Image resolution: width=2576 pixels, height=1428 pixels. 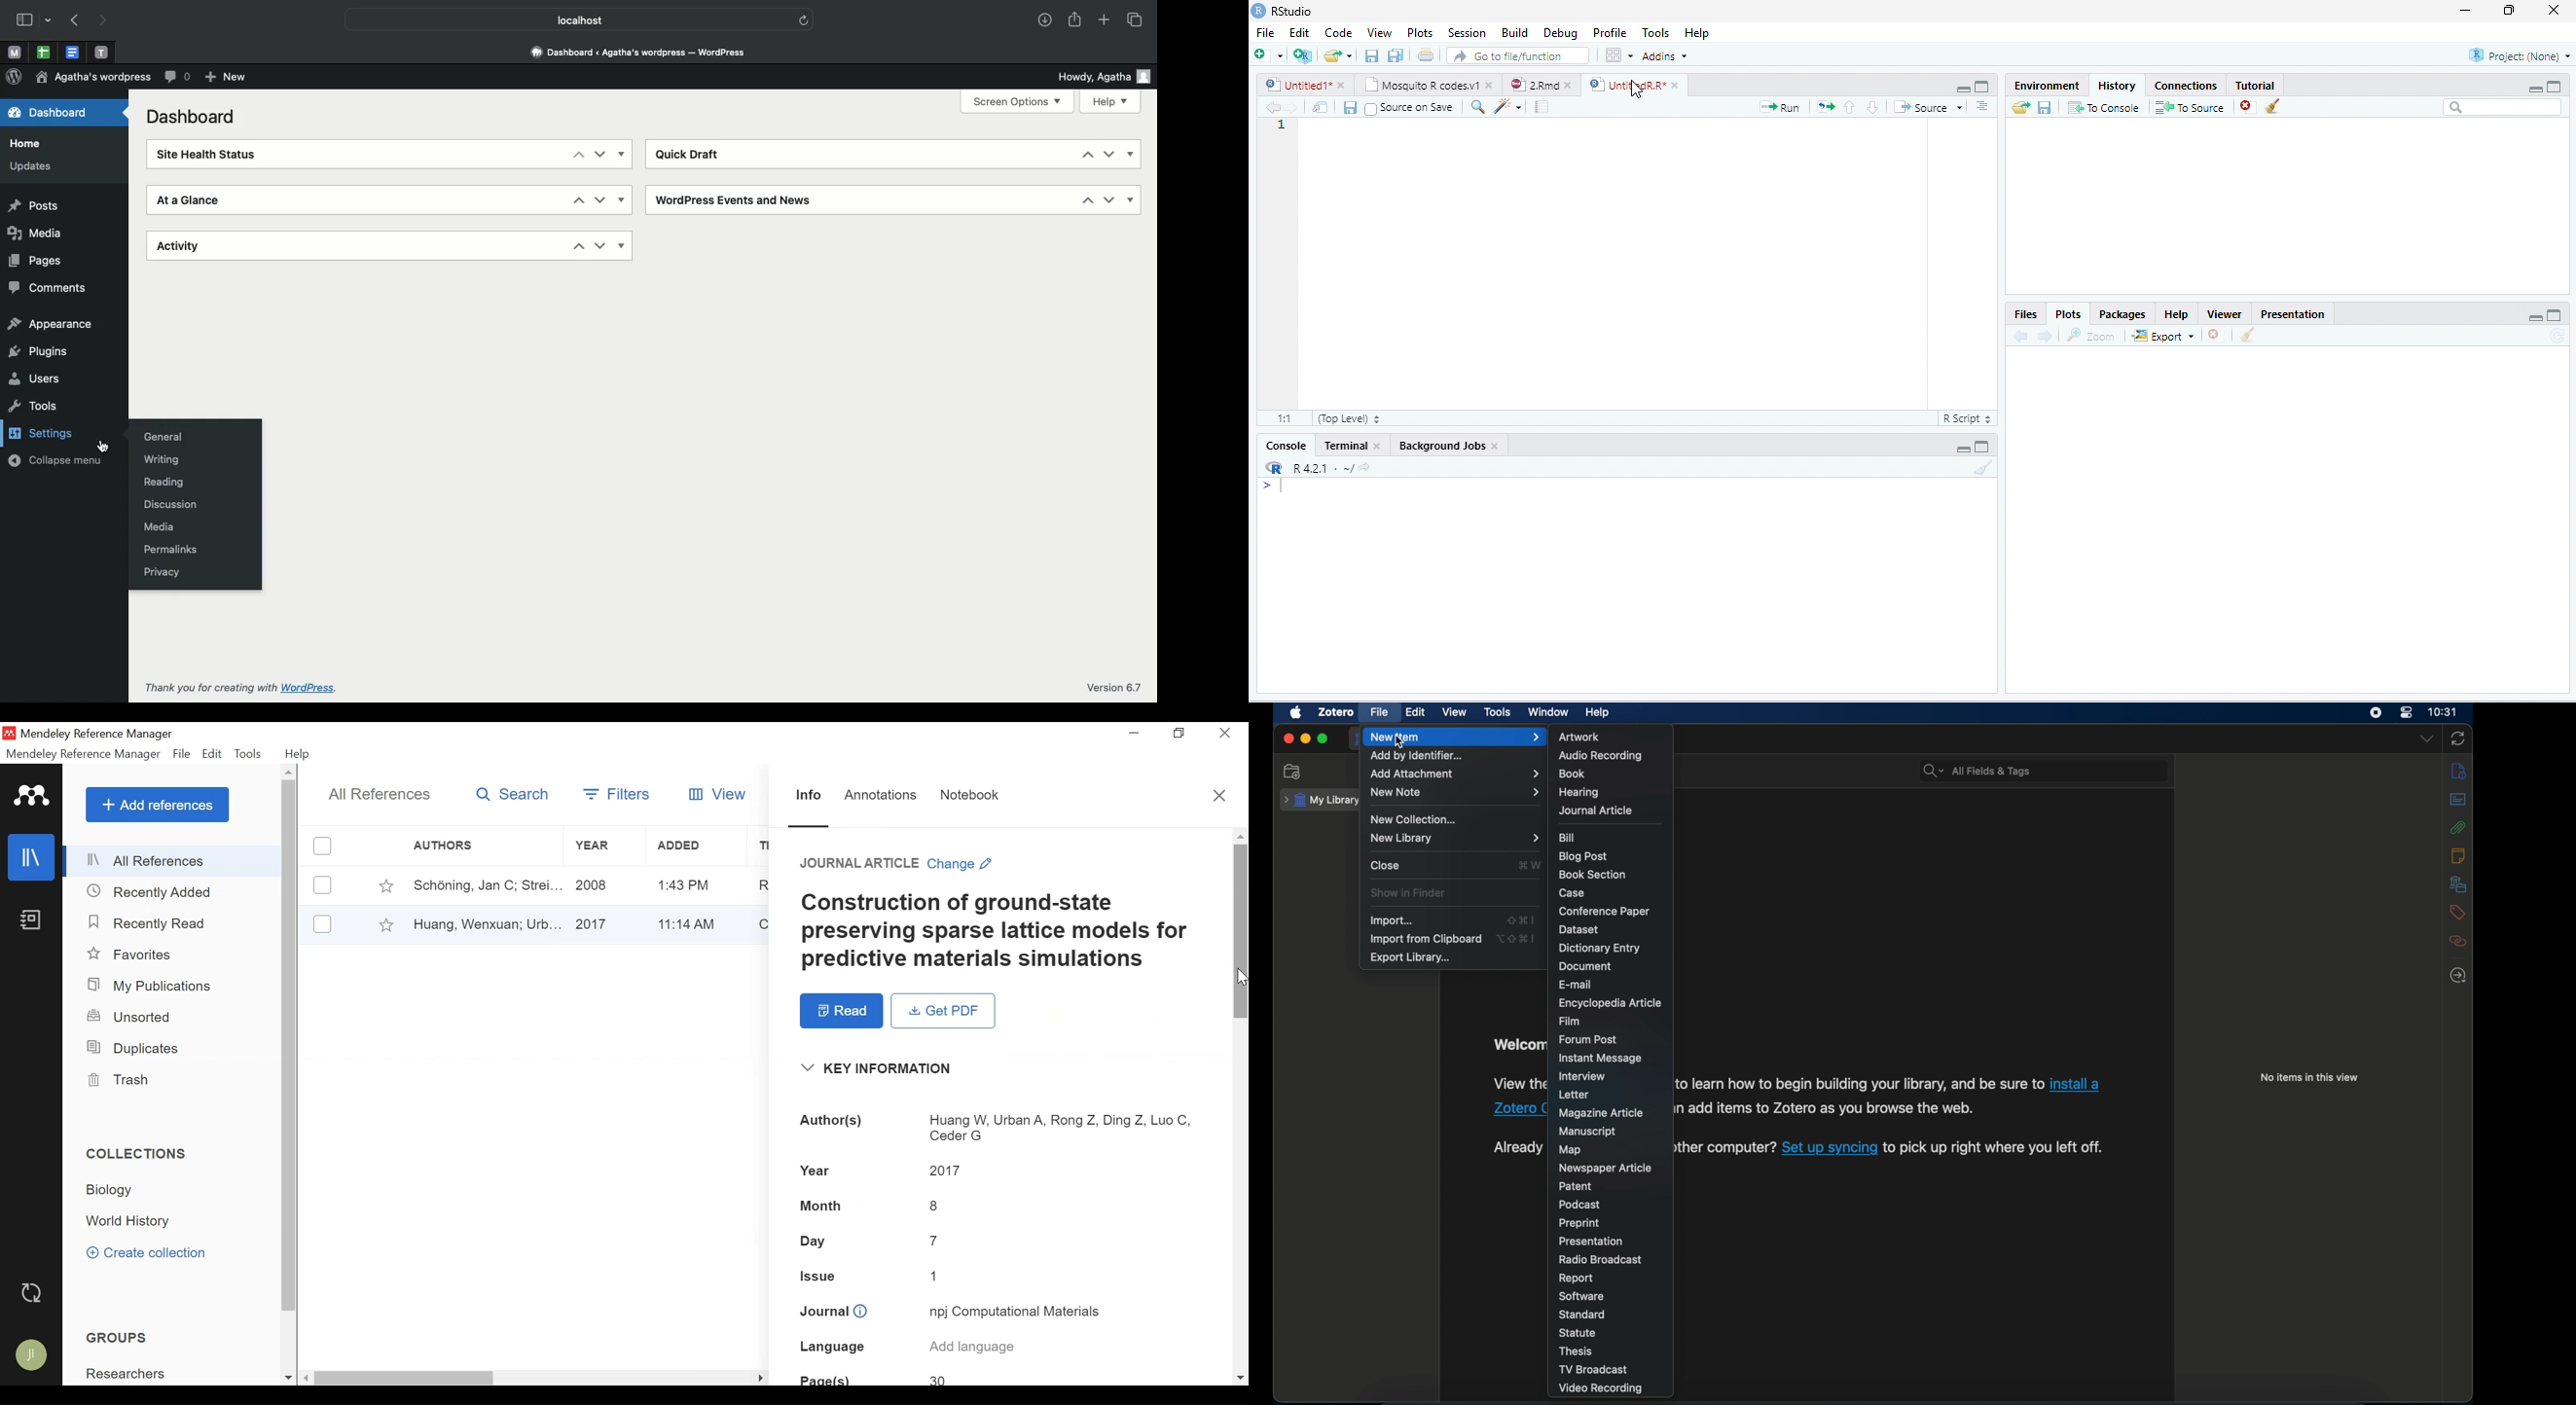 What do you see at coordinates (2068, 312) in the screenshot?
I see `Plots` at bounding box center [2068, 312].